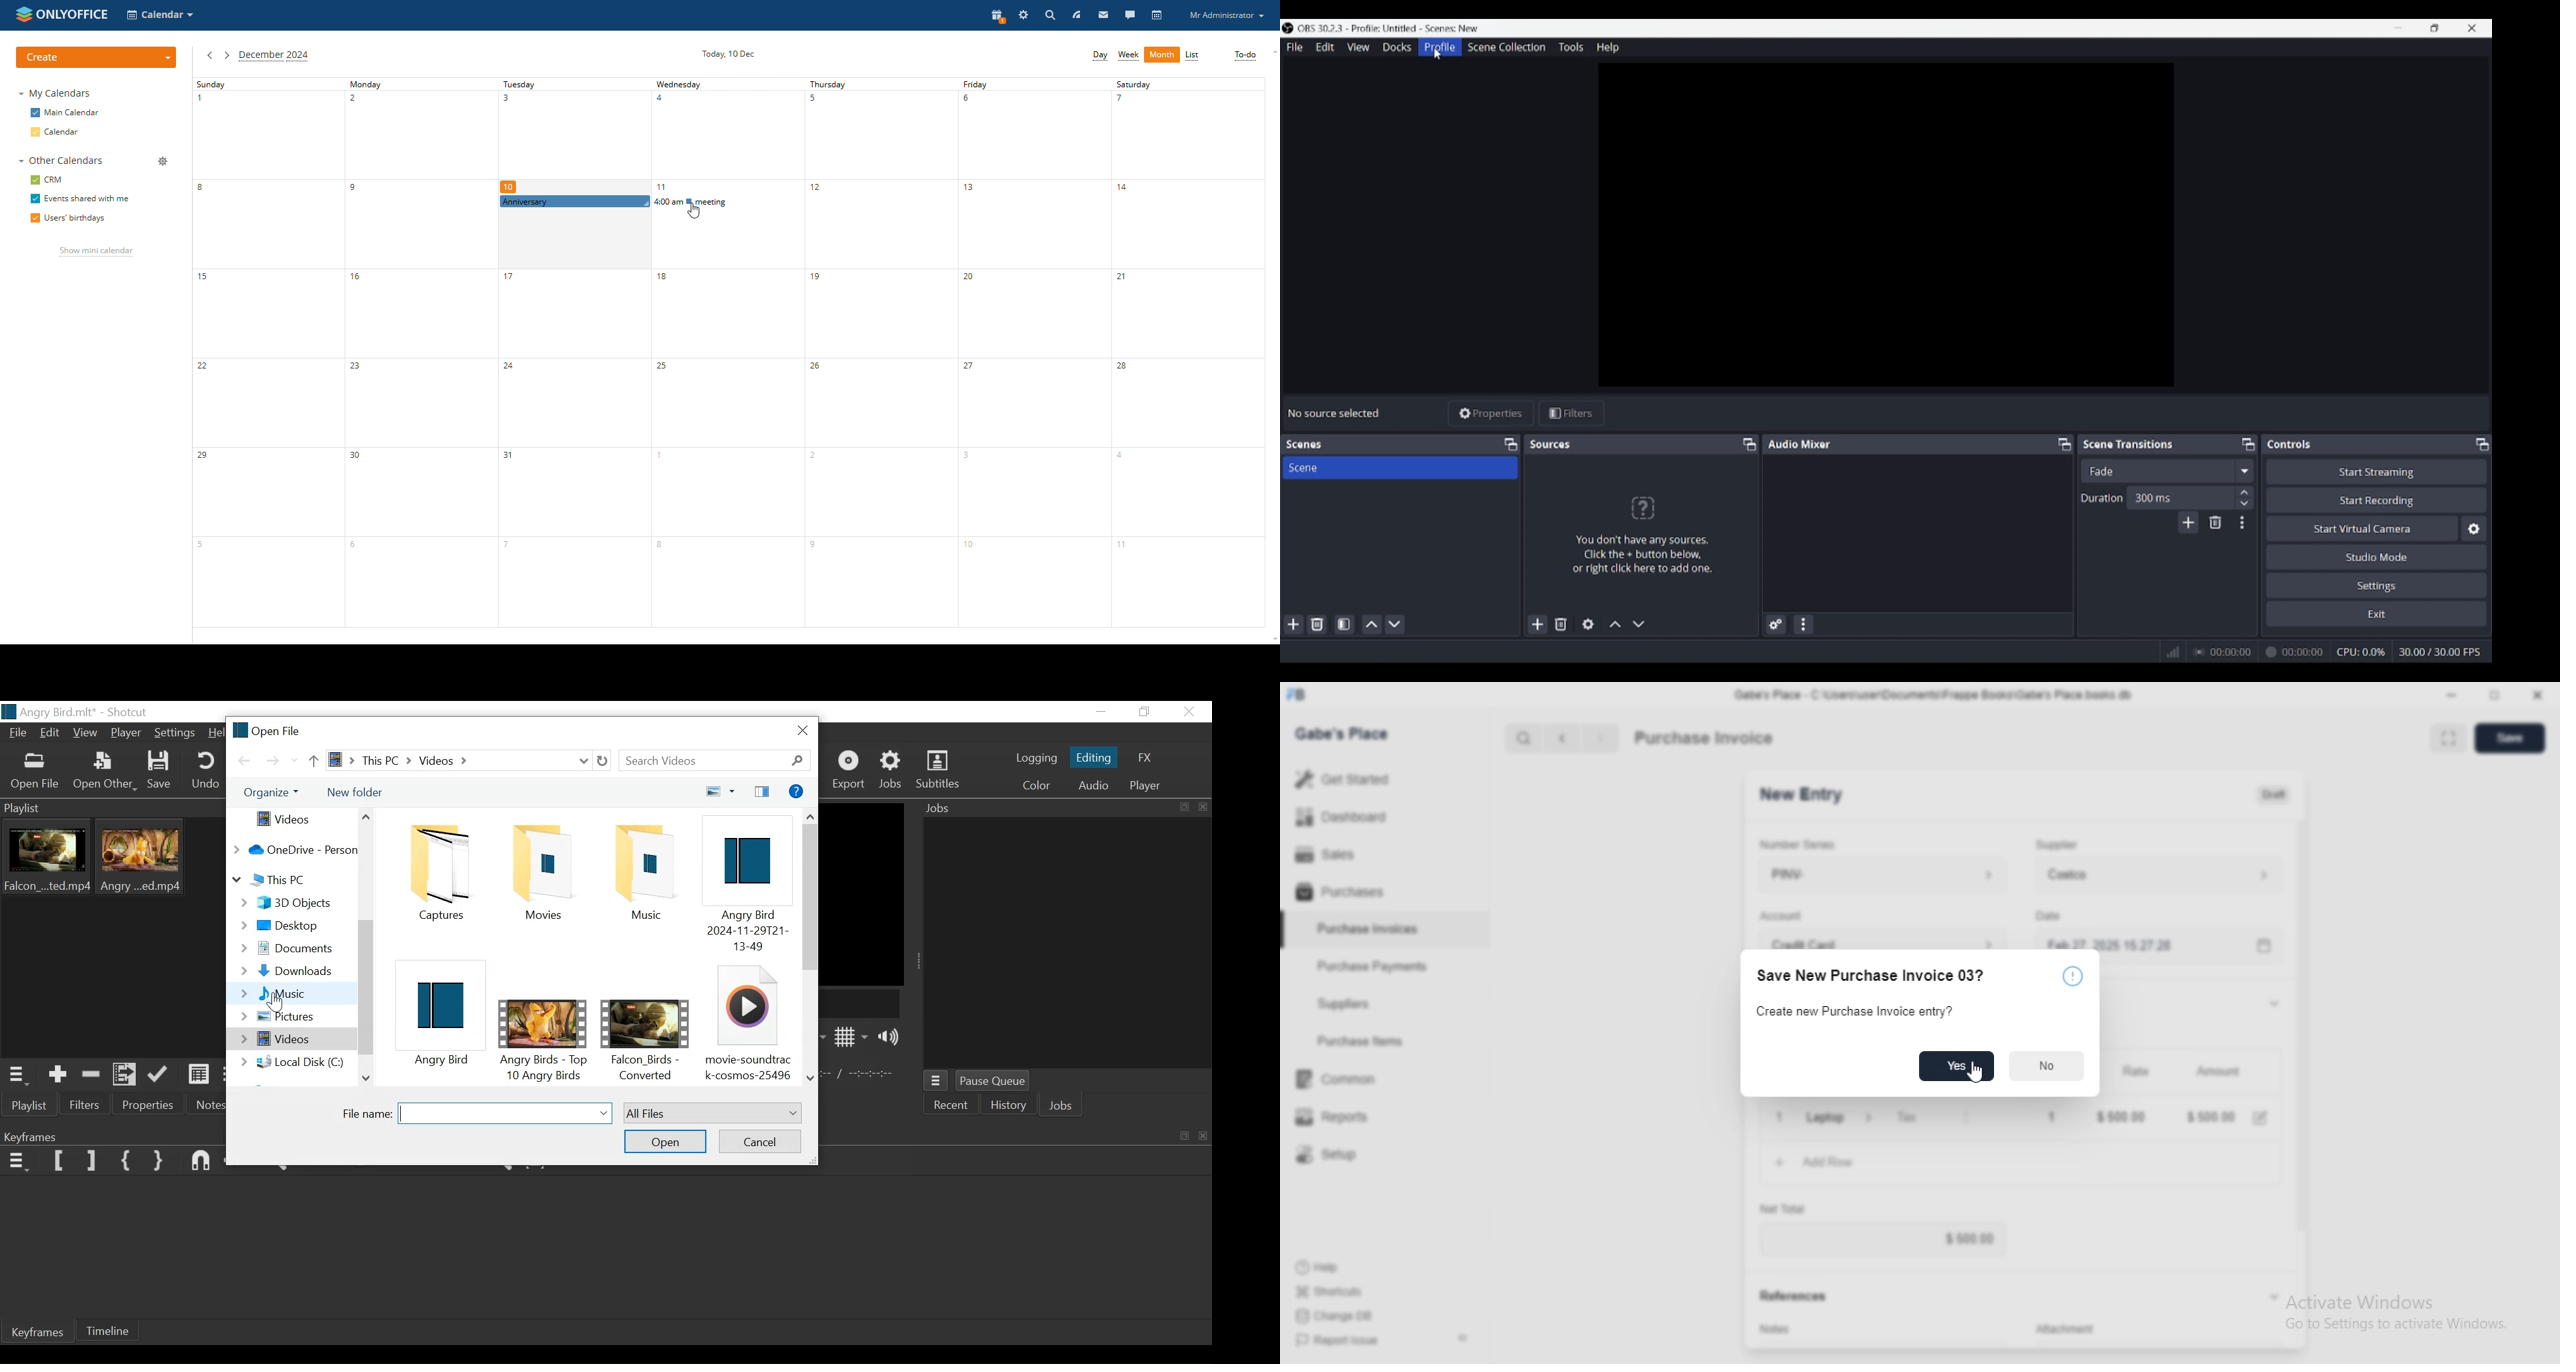  What do you see at coordinates (2510, 738) in the screenshot?
I see `Save` at bounding box center [2510, 738].